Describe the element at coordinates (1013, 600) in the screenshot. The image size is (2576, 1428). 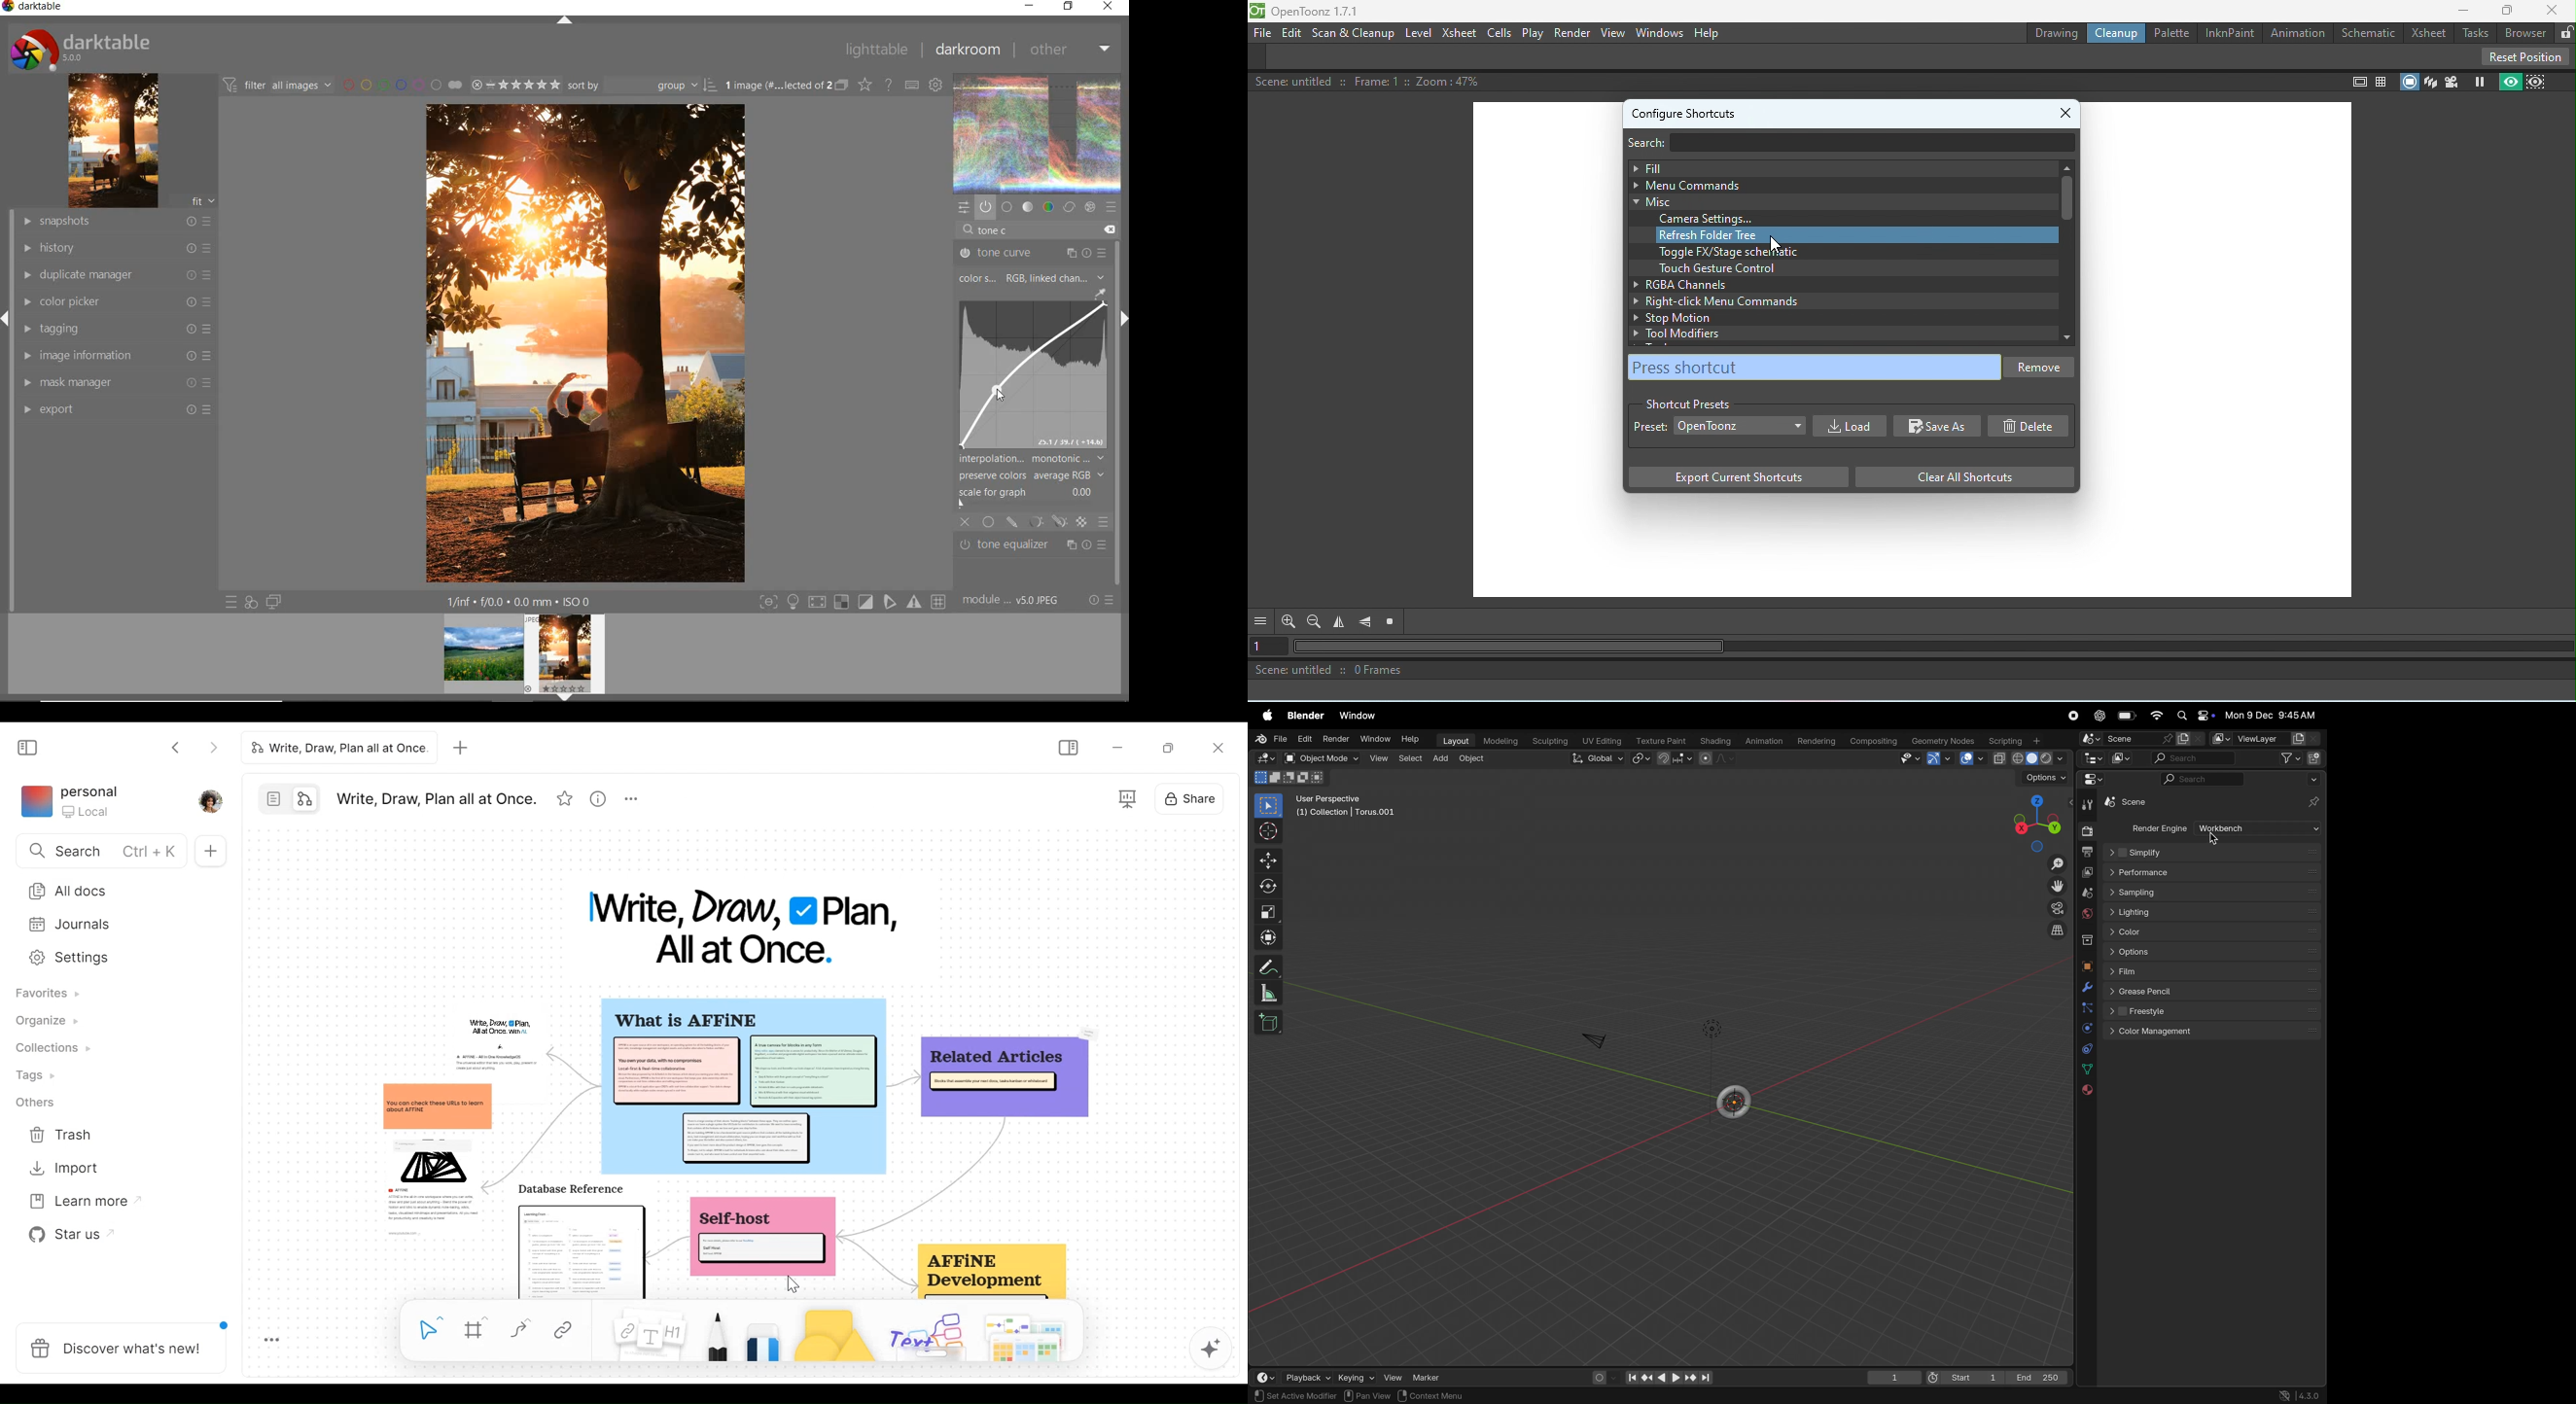
I see `module... v5.0 JPEG` at that location.